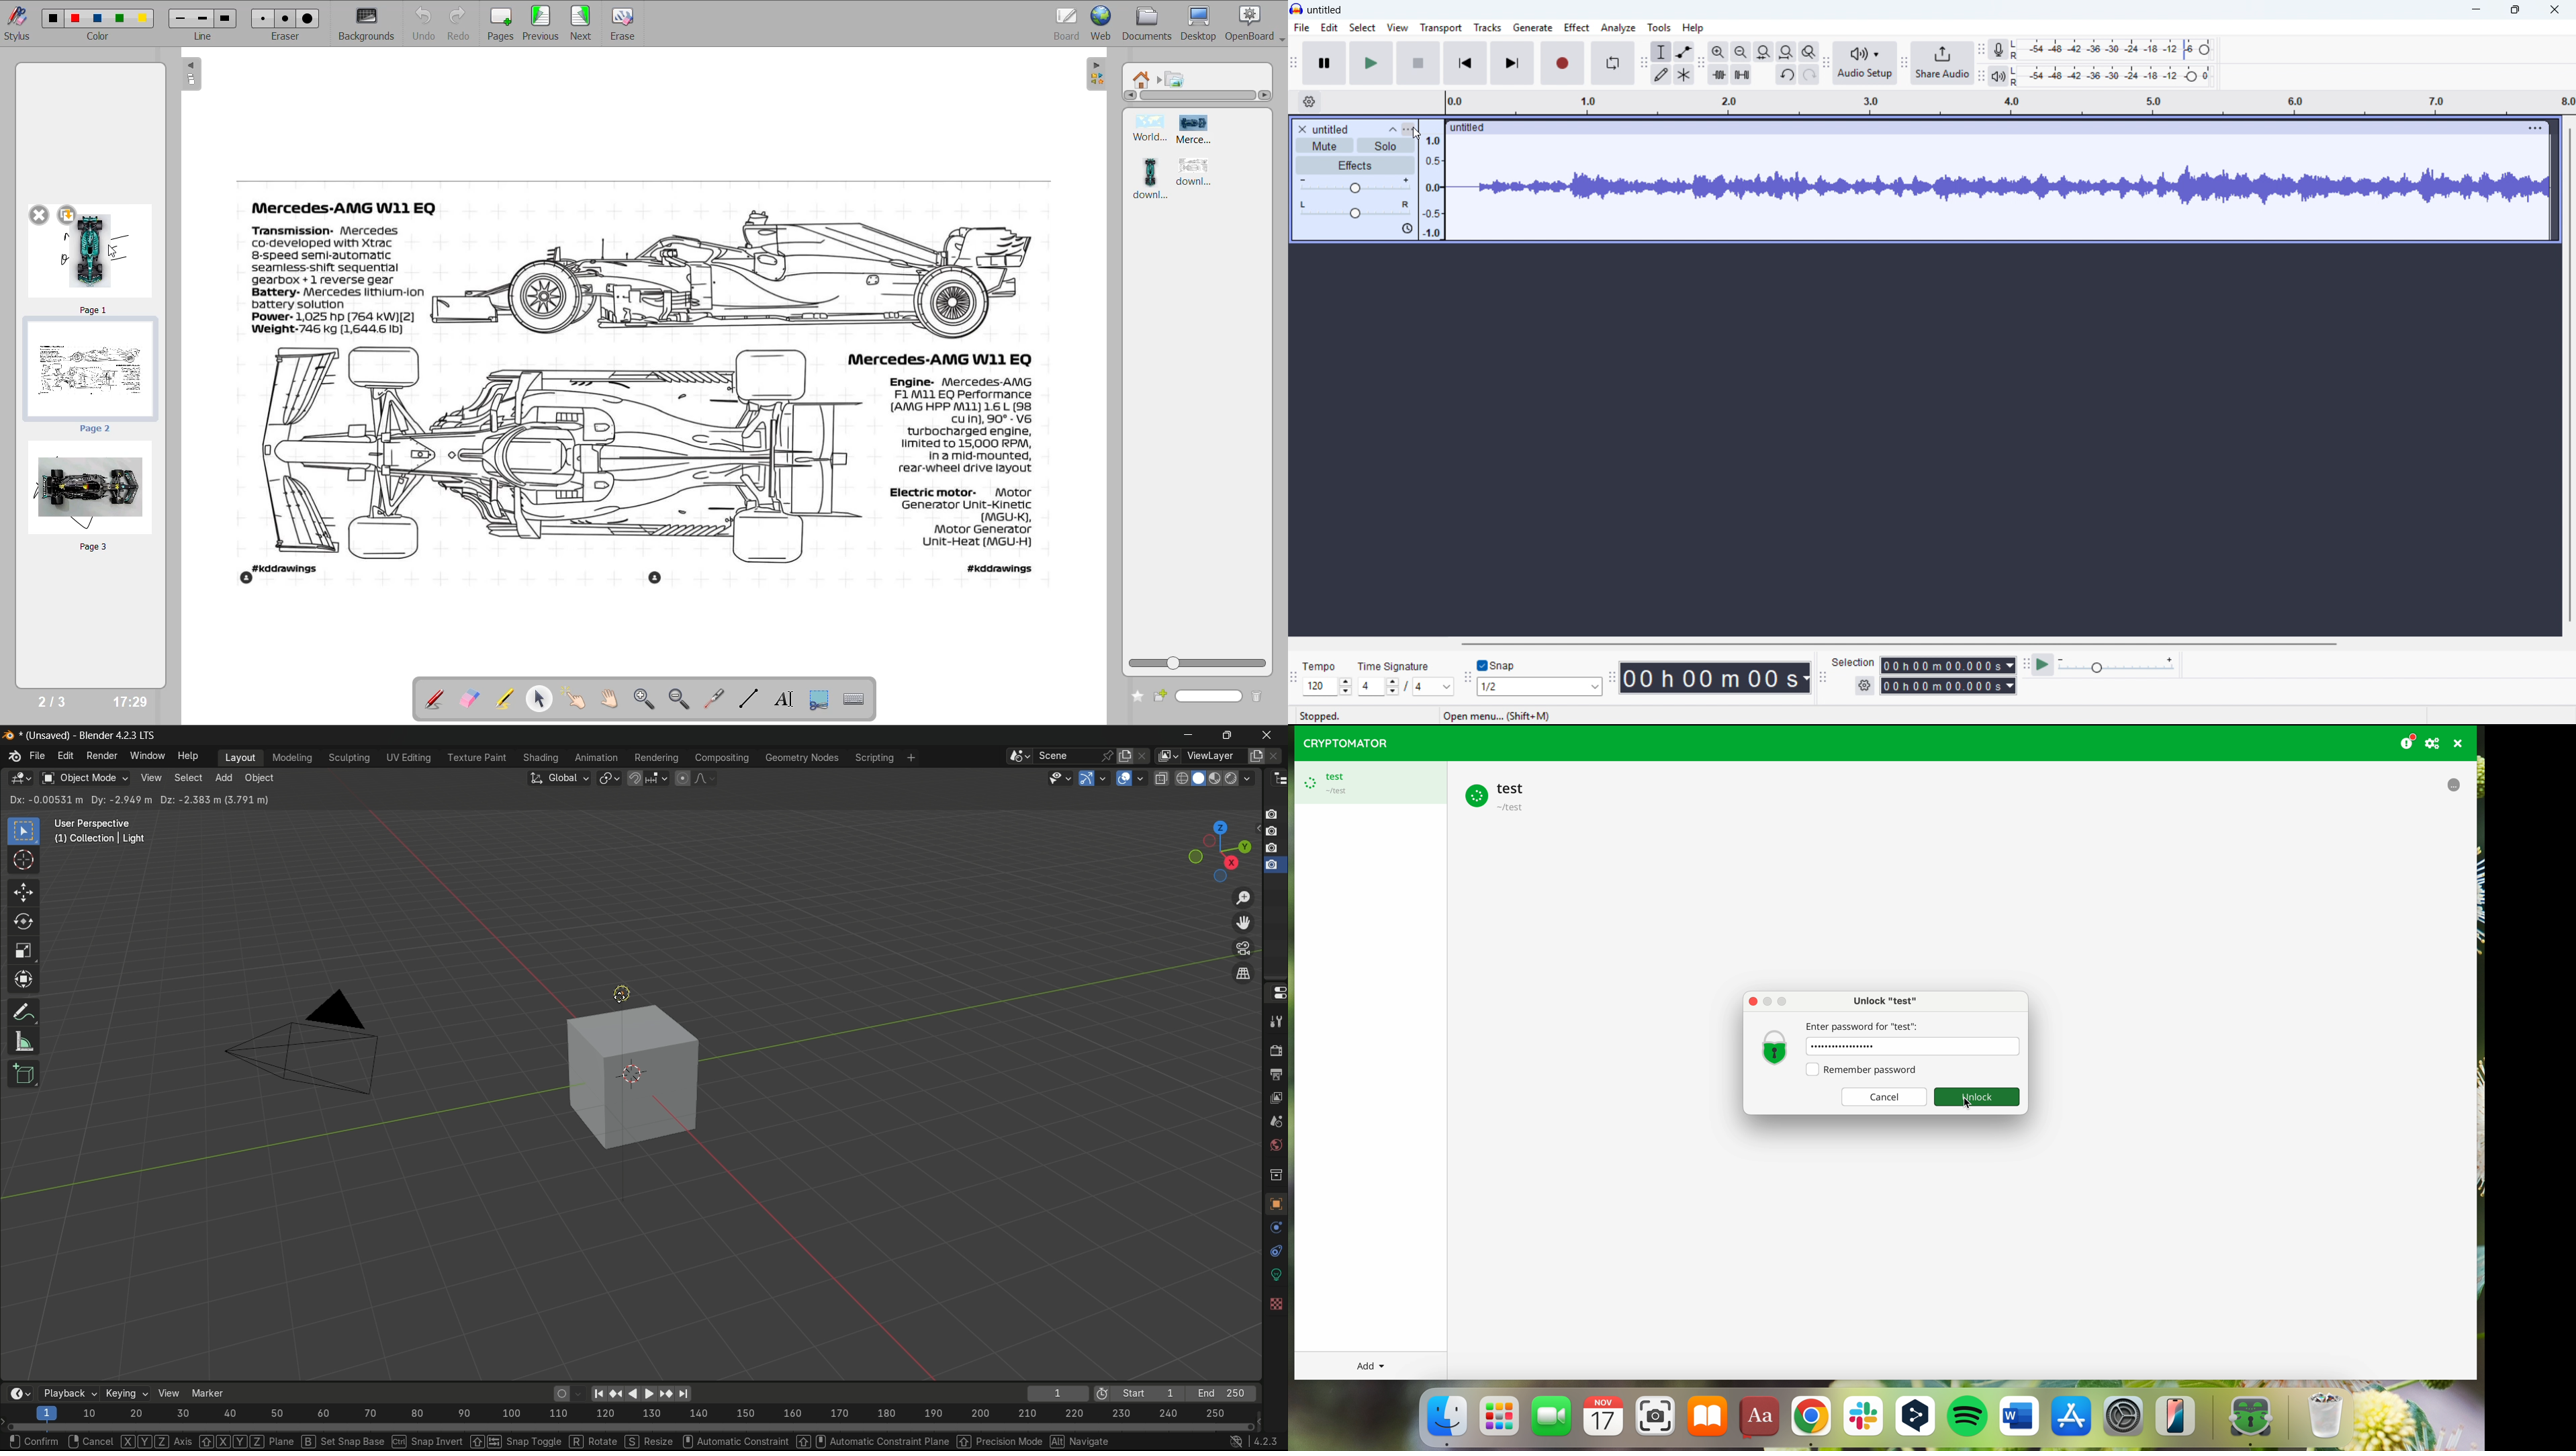 The width and height of the screenshot is (2576, 1456). I want to click on zoom in/out, so click(1243, 897).